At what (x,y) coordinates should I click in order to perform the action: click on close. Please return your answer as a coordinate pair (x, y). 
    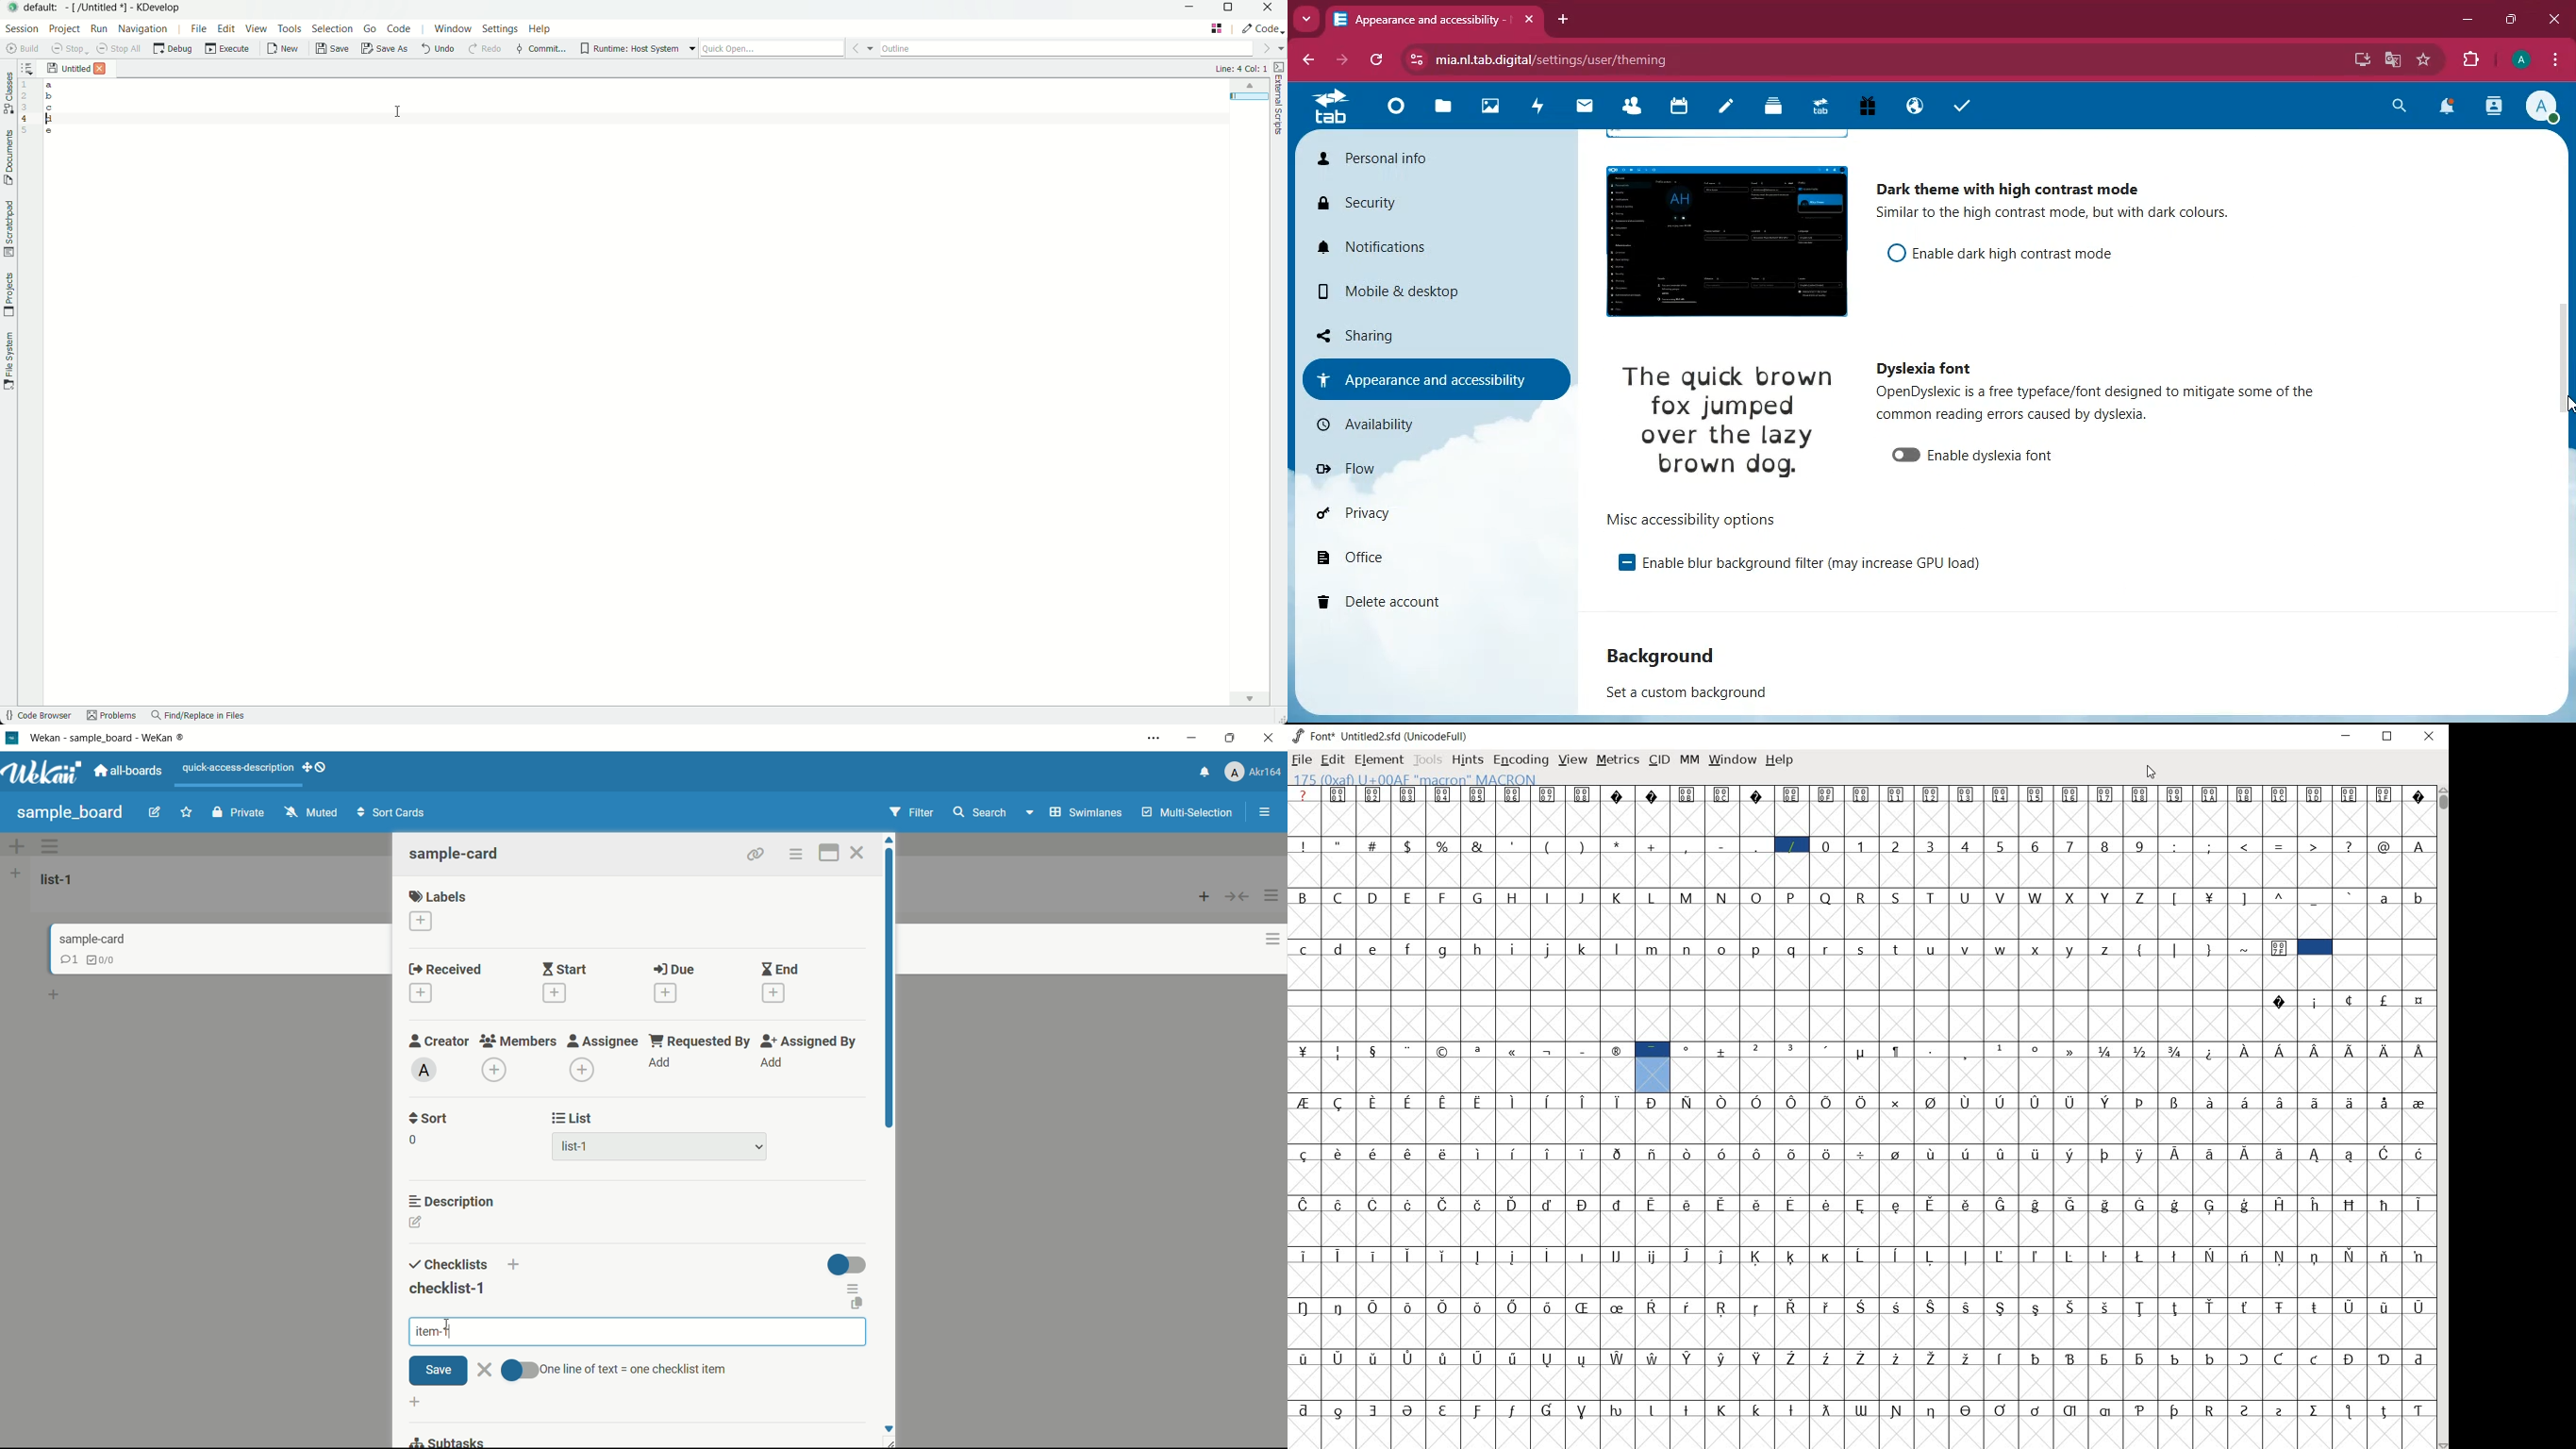
    Looking at the image, I should click on (484, 1371).